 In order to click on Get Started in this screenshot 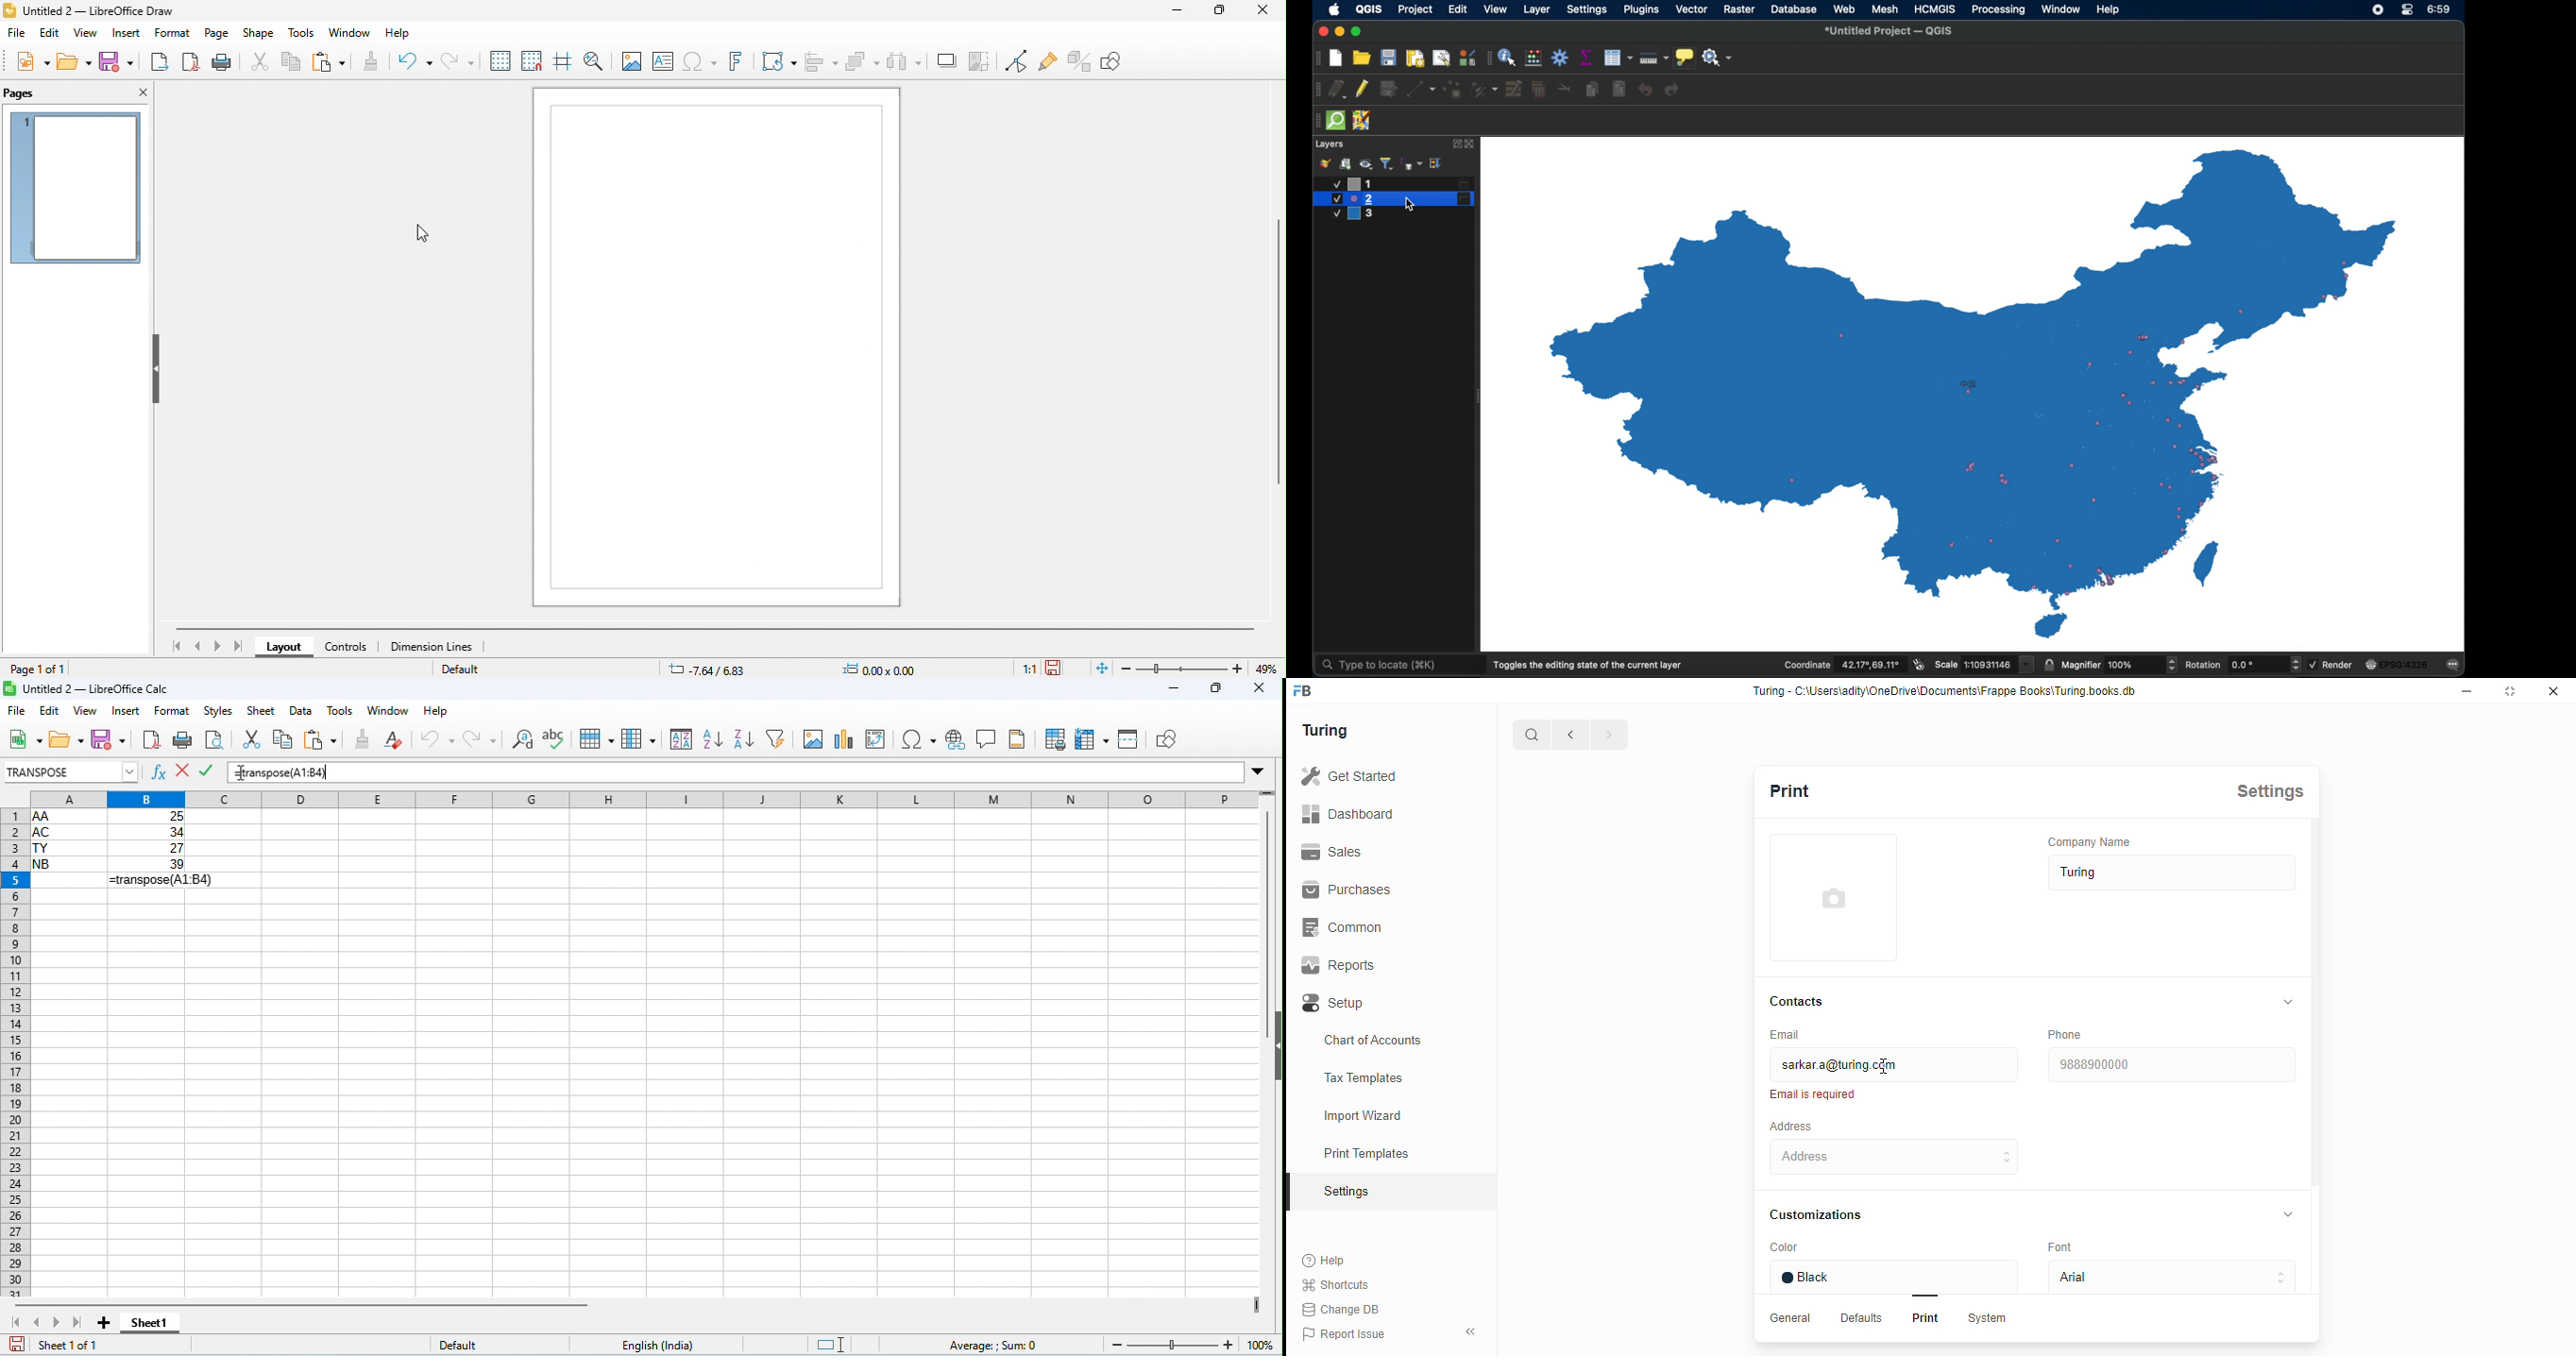, I will do `click(1349, 773)`.